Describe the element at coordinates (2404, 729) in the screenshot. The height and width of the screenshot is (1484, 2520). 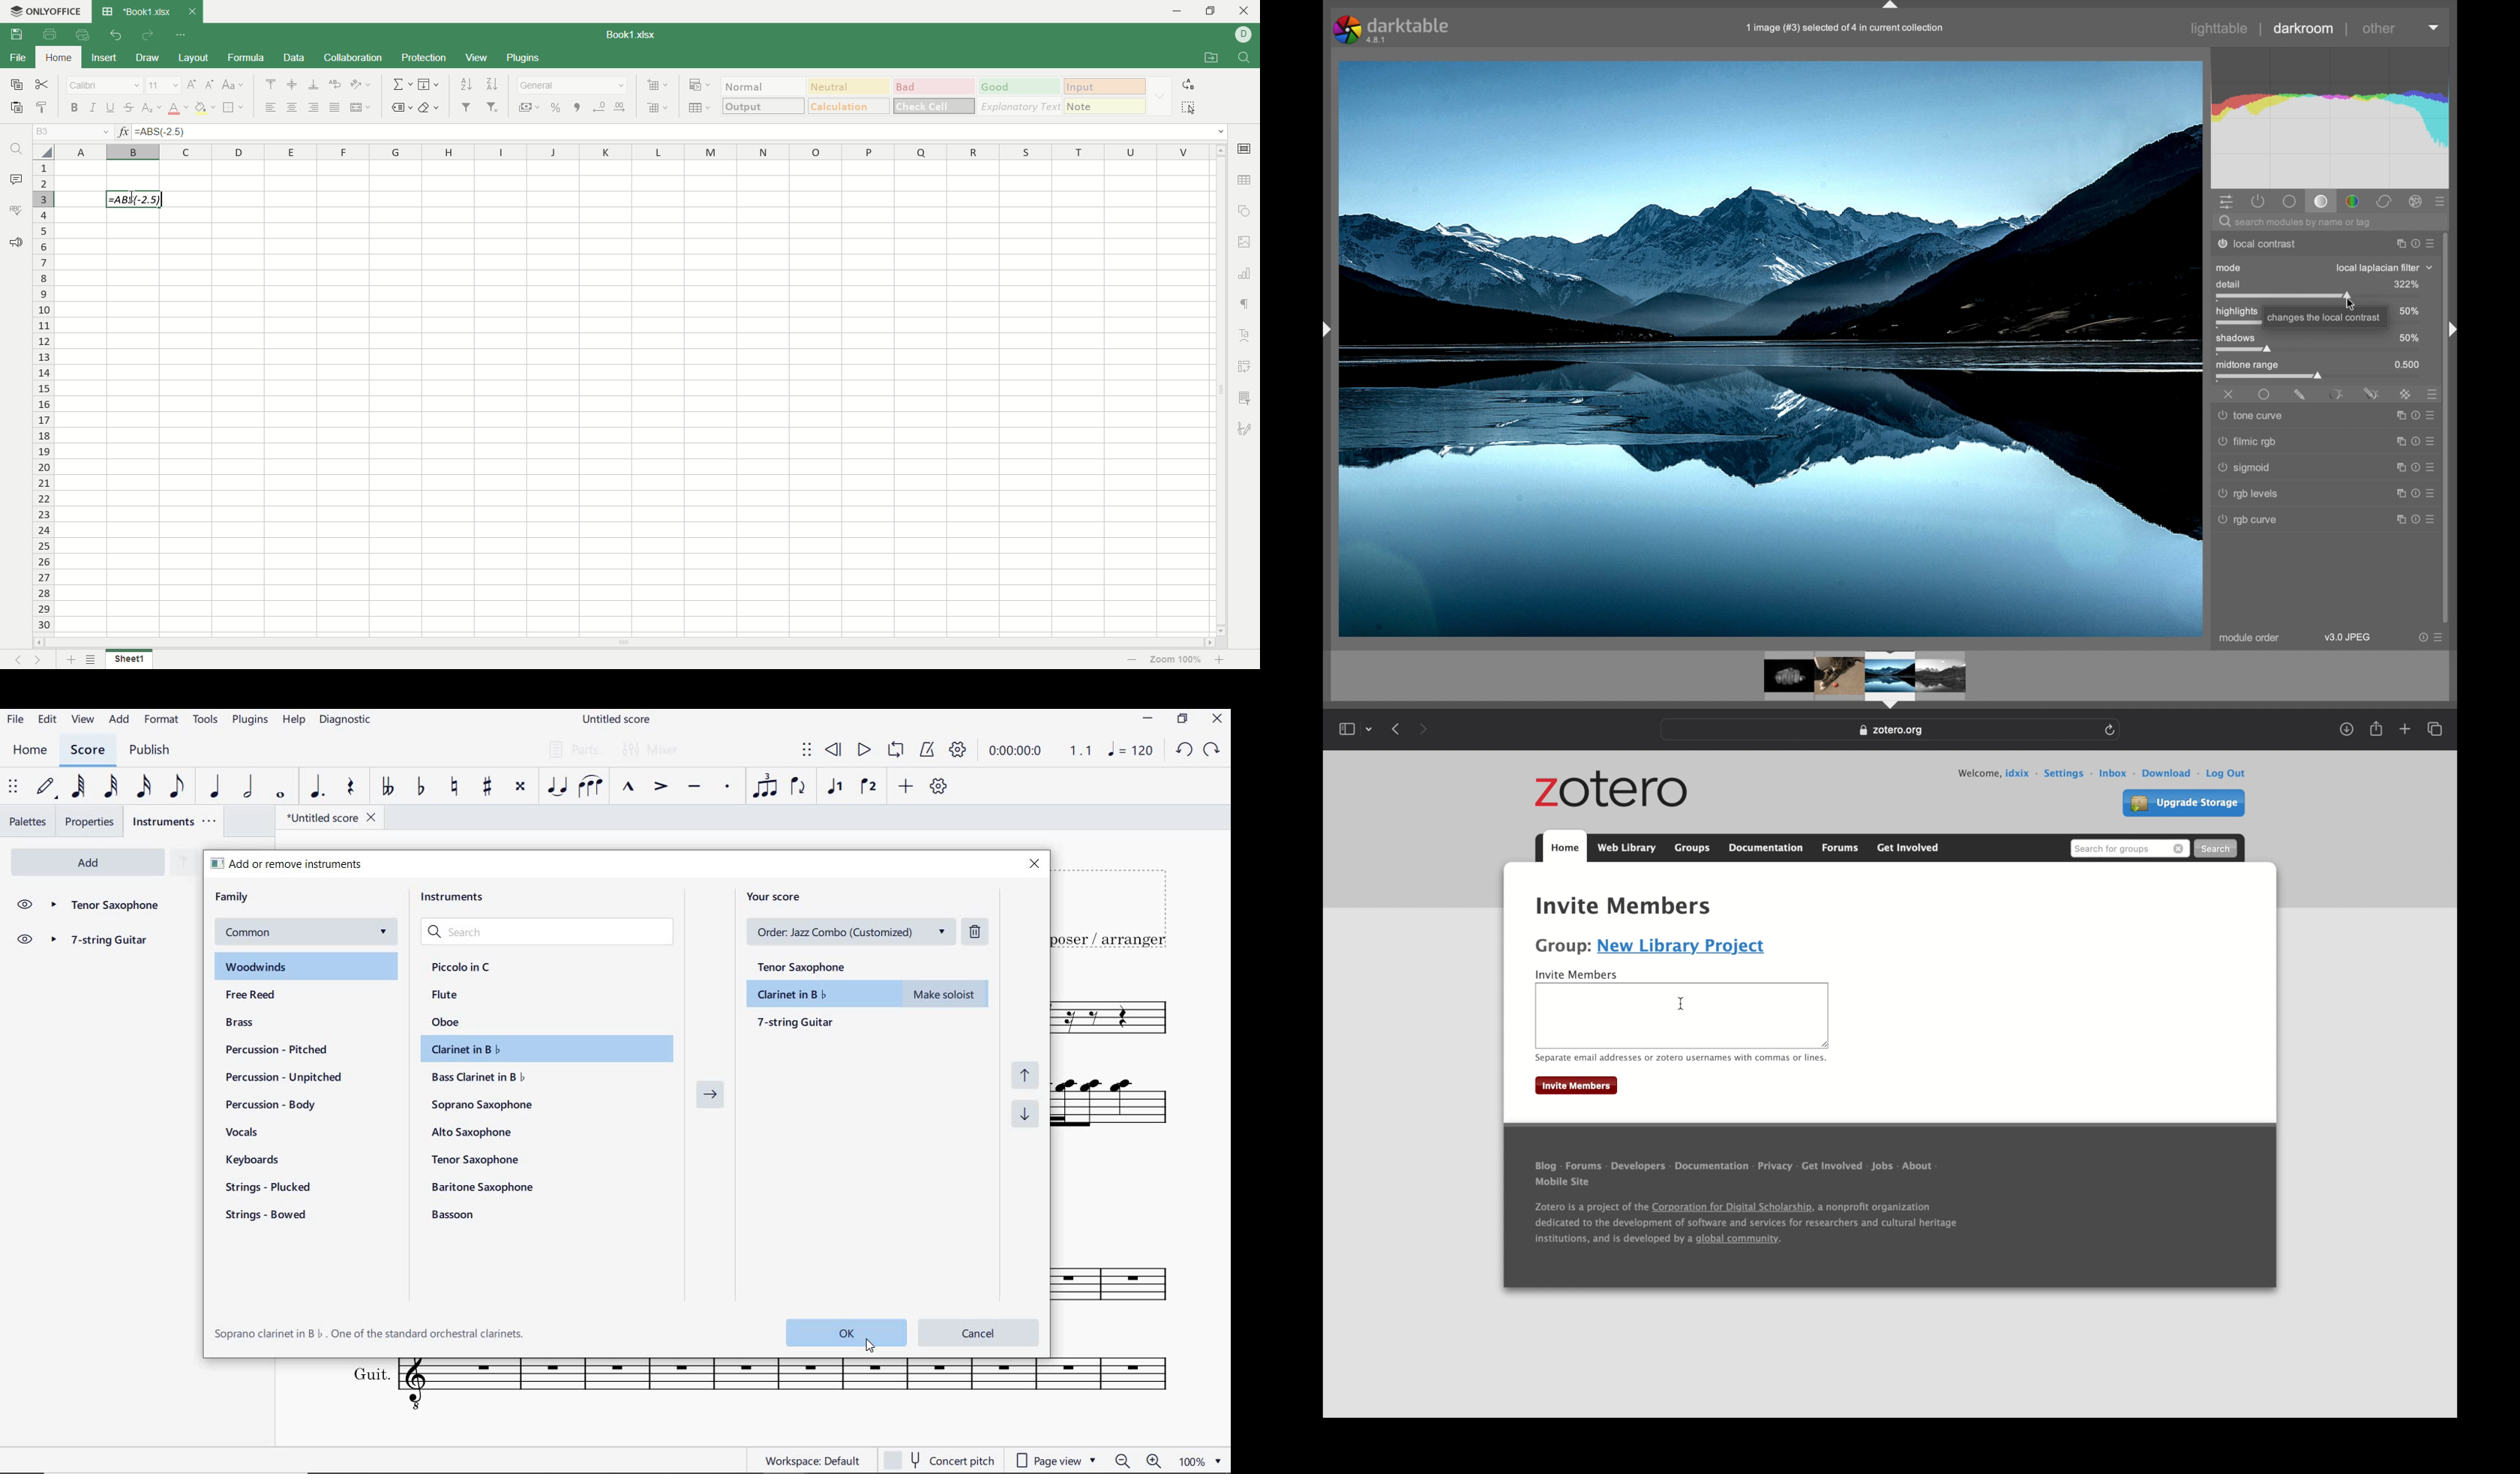
I see `new tab` at that location.